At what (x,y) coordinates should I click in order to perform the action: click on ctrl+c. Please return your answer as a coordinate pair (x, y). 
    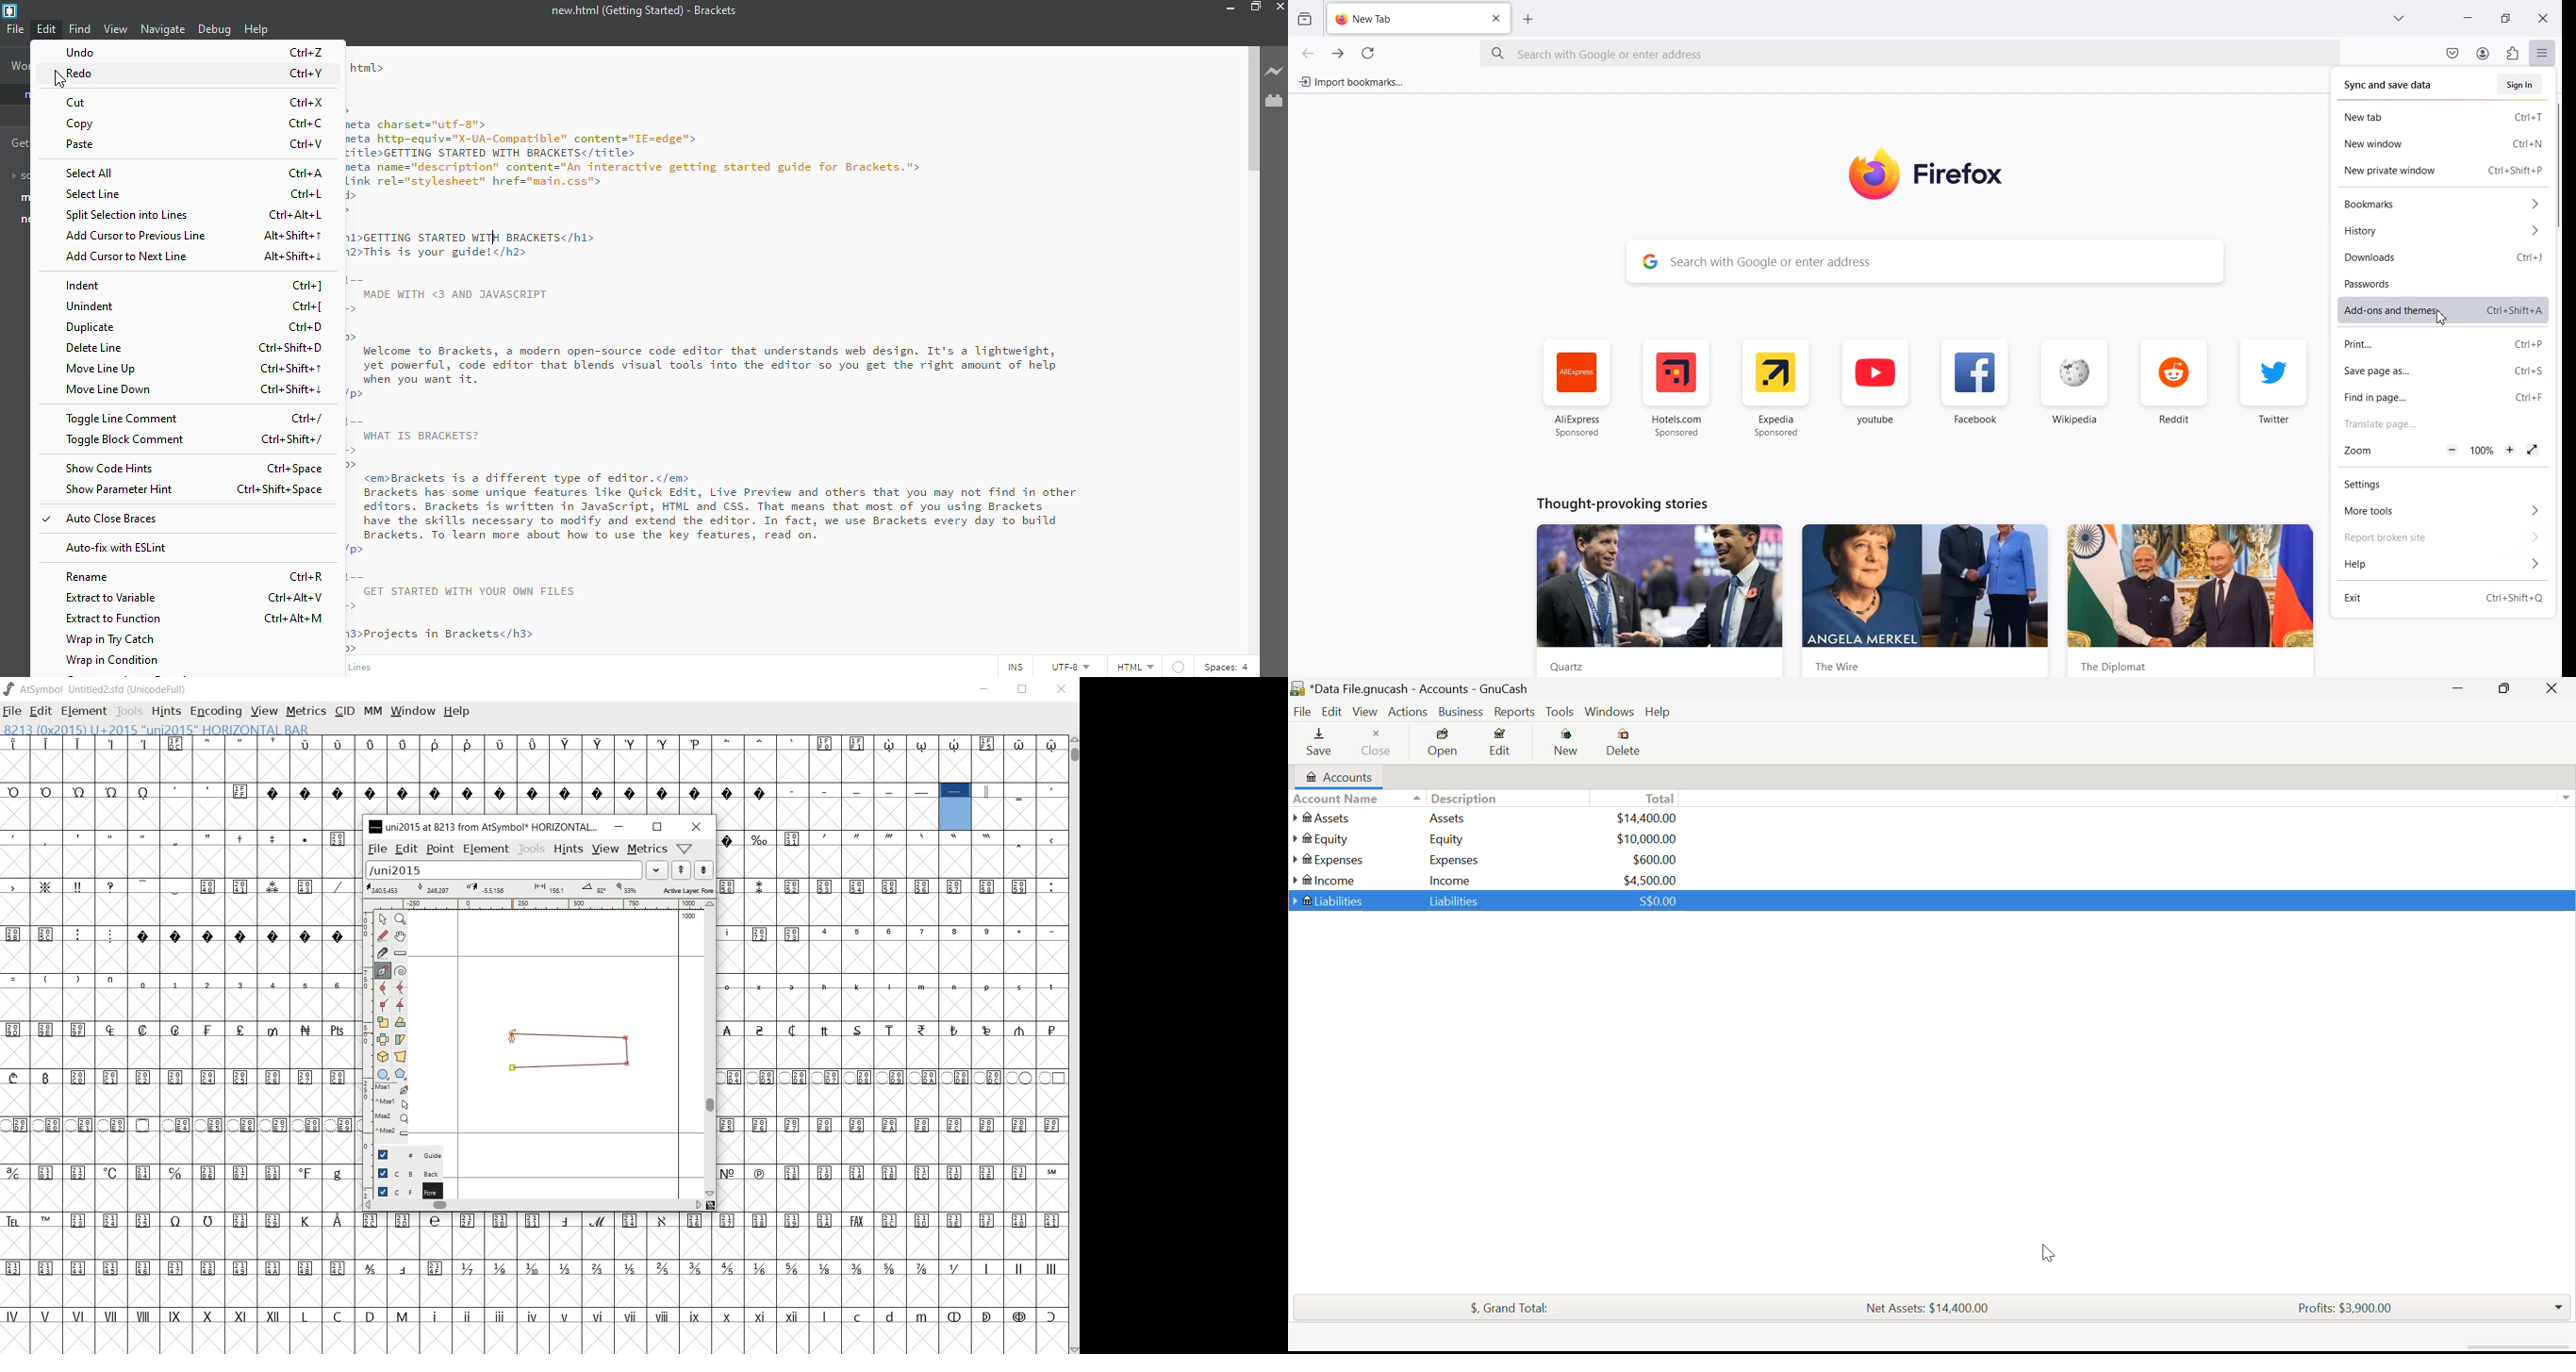
    Looking at the image, I should click on (305, 124).